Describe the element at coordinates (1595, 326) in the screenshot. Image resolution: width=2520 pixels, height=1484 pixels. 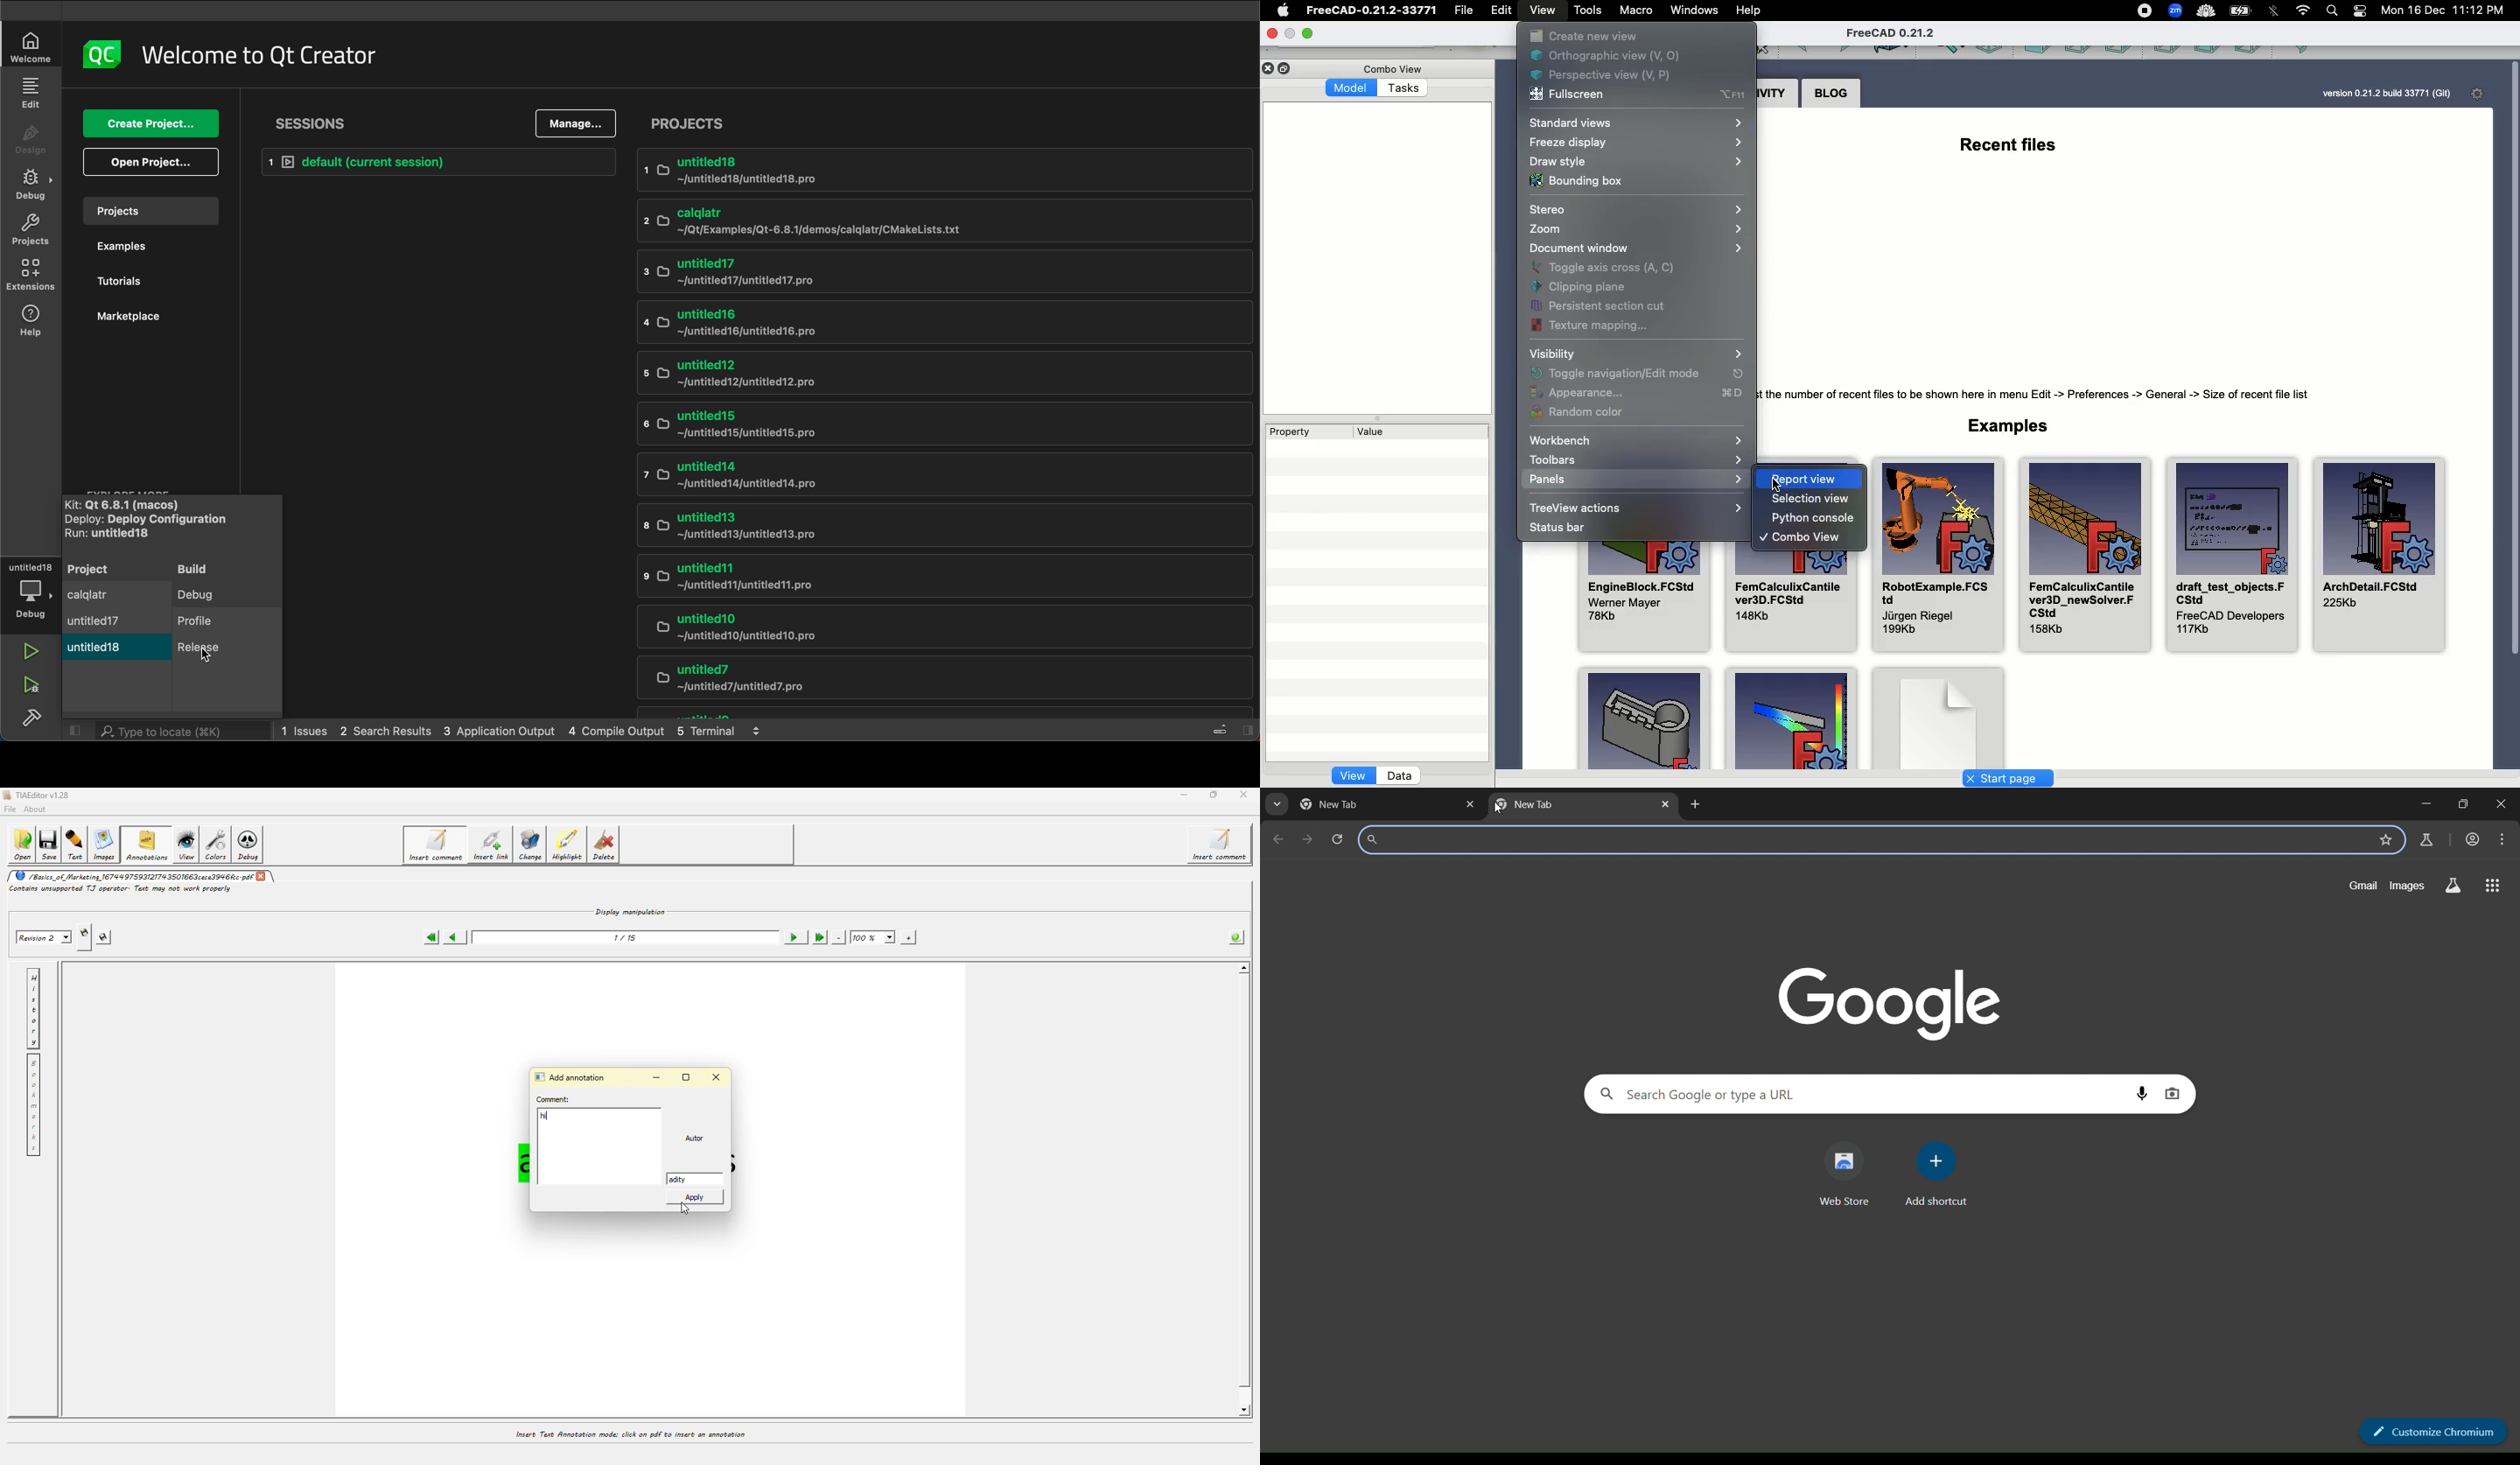
I see `Texture mapping ` at that location.